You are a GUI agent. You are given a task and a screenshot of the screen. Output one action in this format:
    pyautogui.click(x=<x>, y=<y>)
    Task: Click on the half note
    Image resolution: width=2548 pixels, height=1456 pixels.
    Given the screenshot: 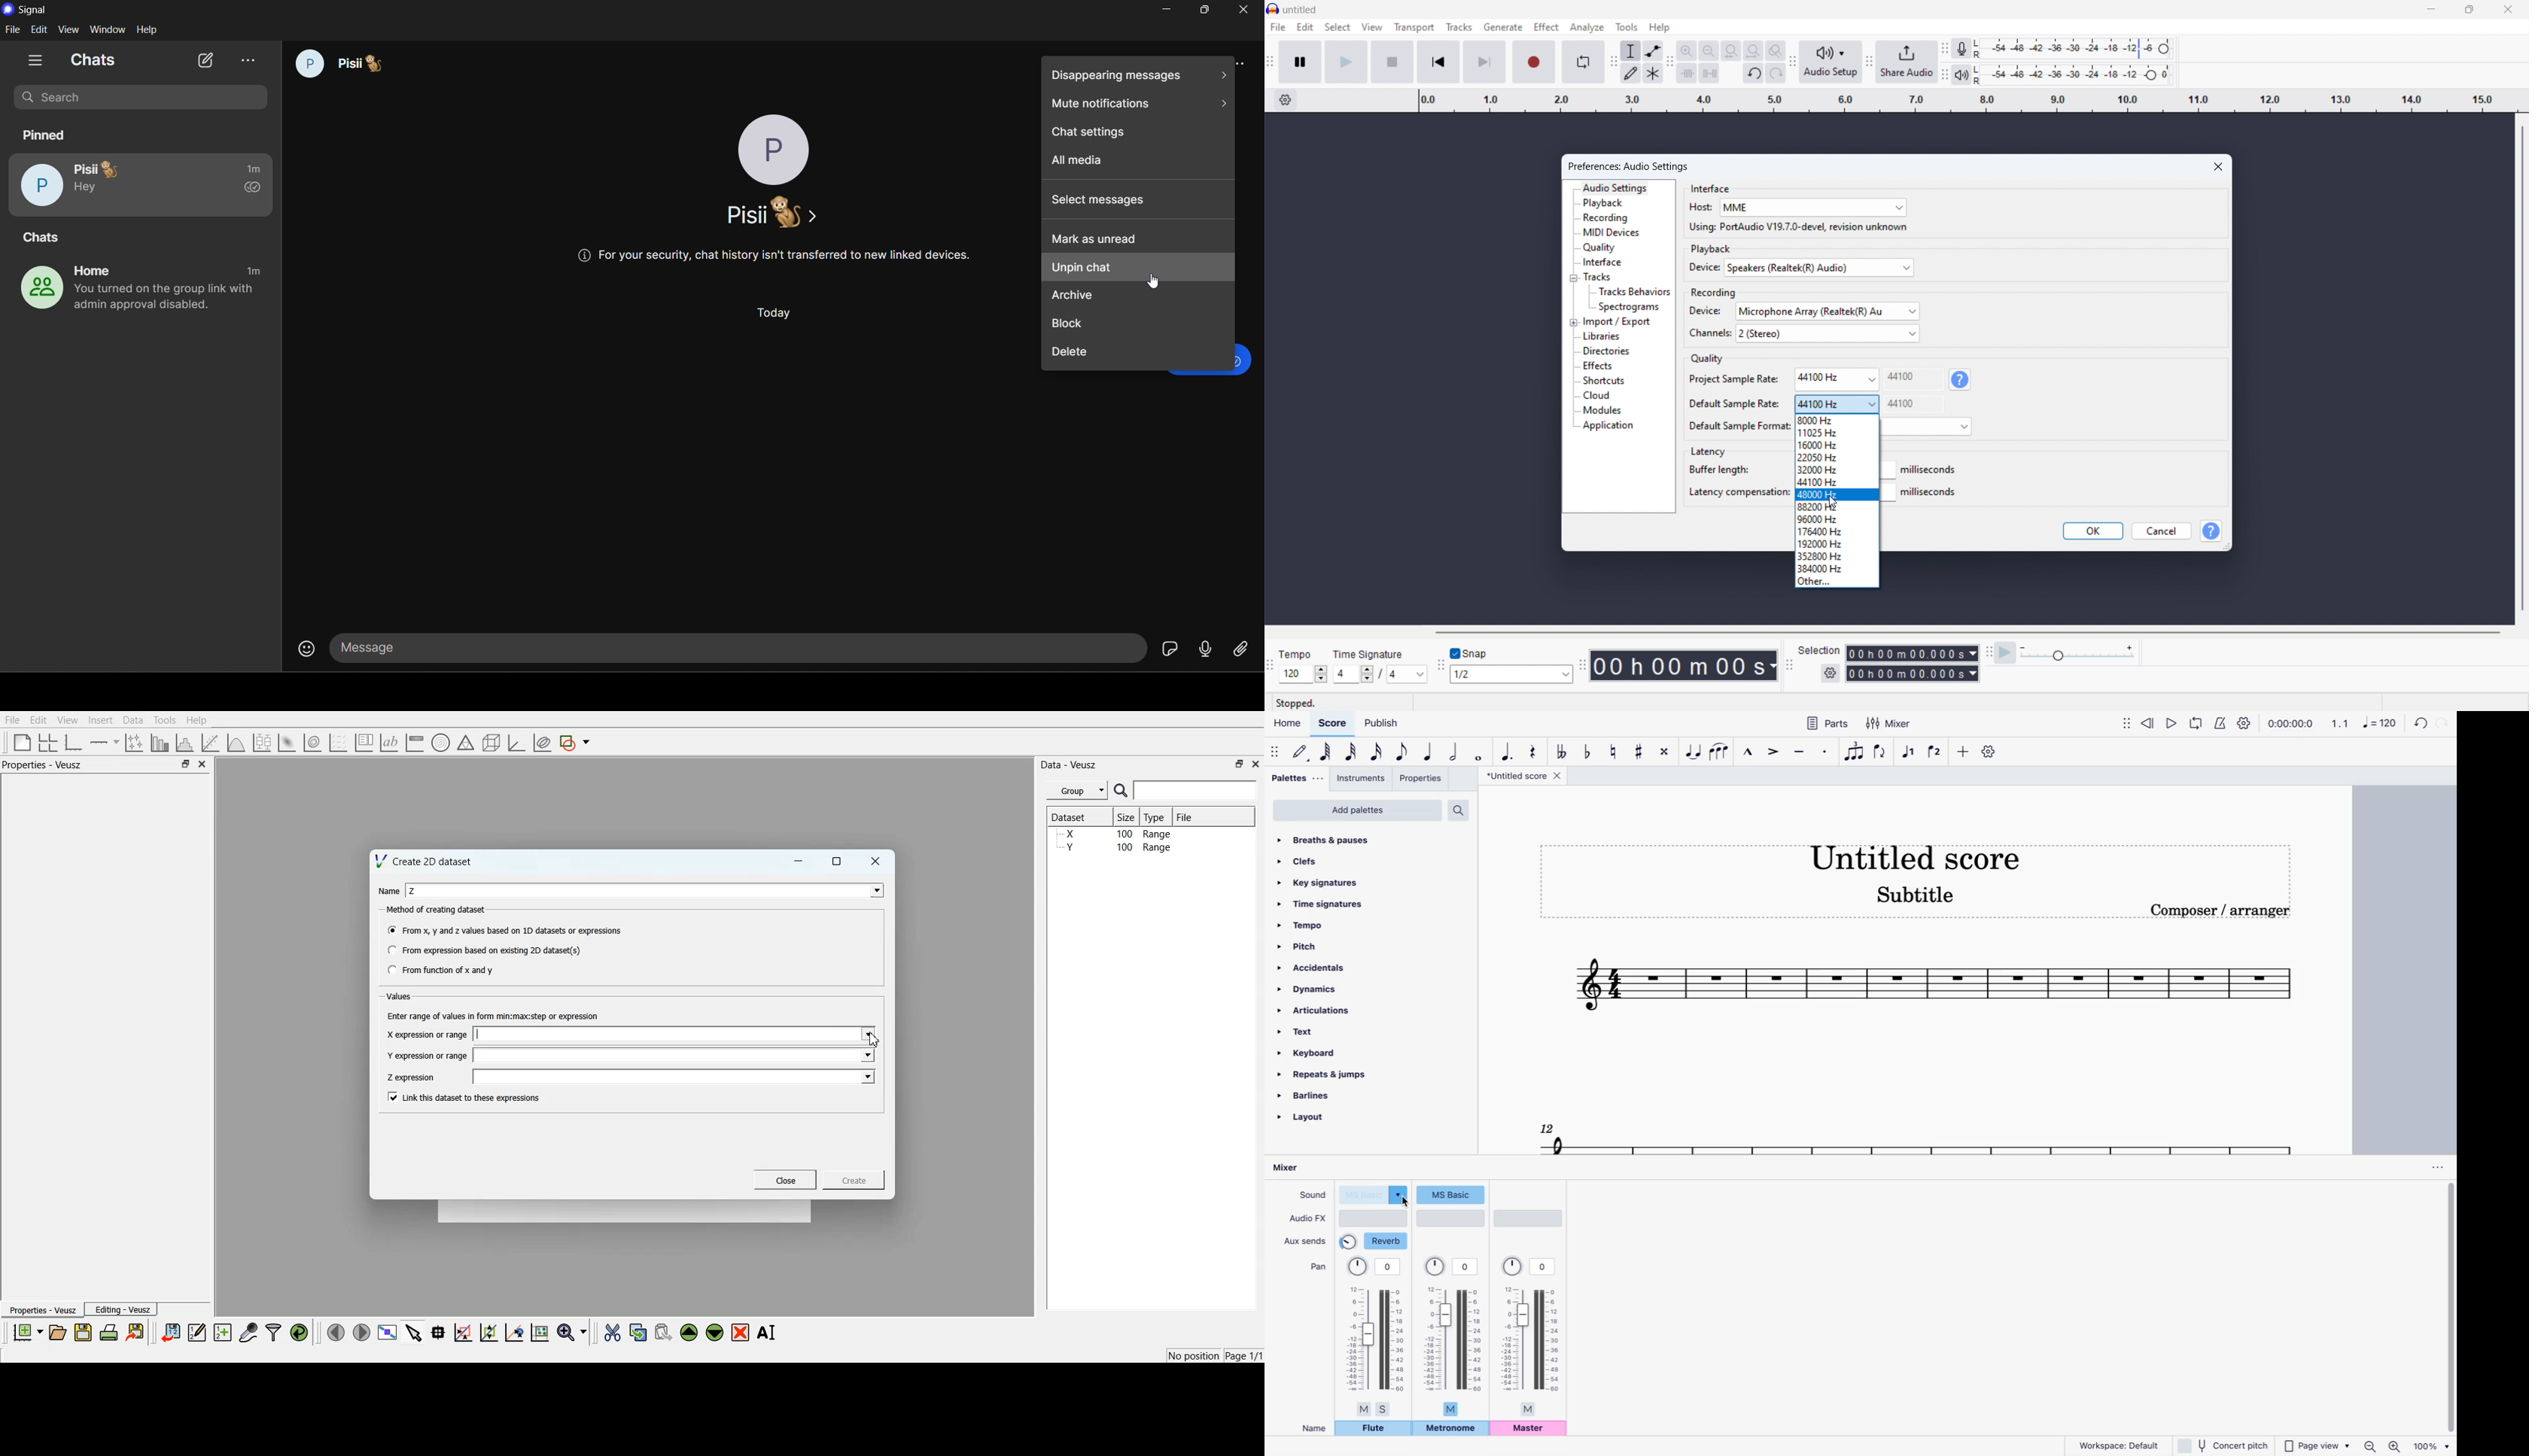 What is the action you would take?
    pyautogui.click(x=1455, y=753)
    